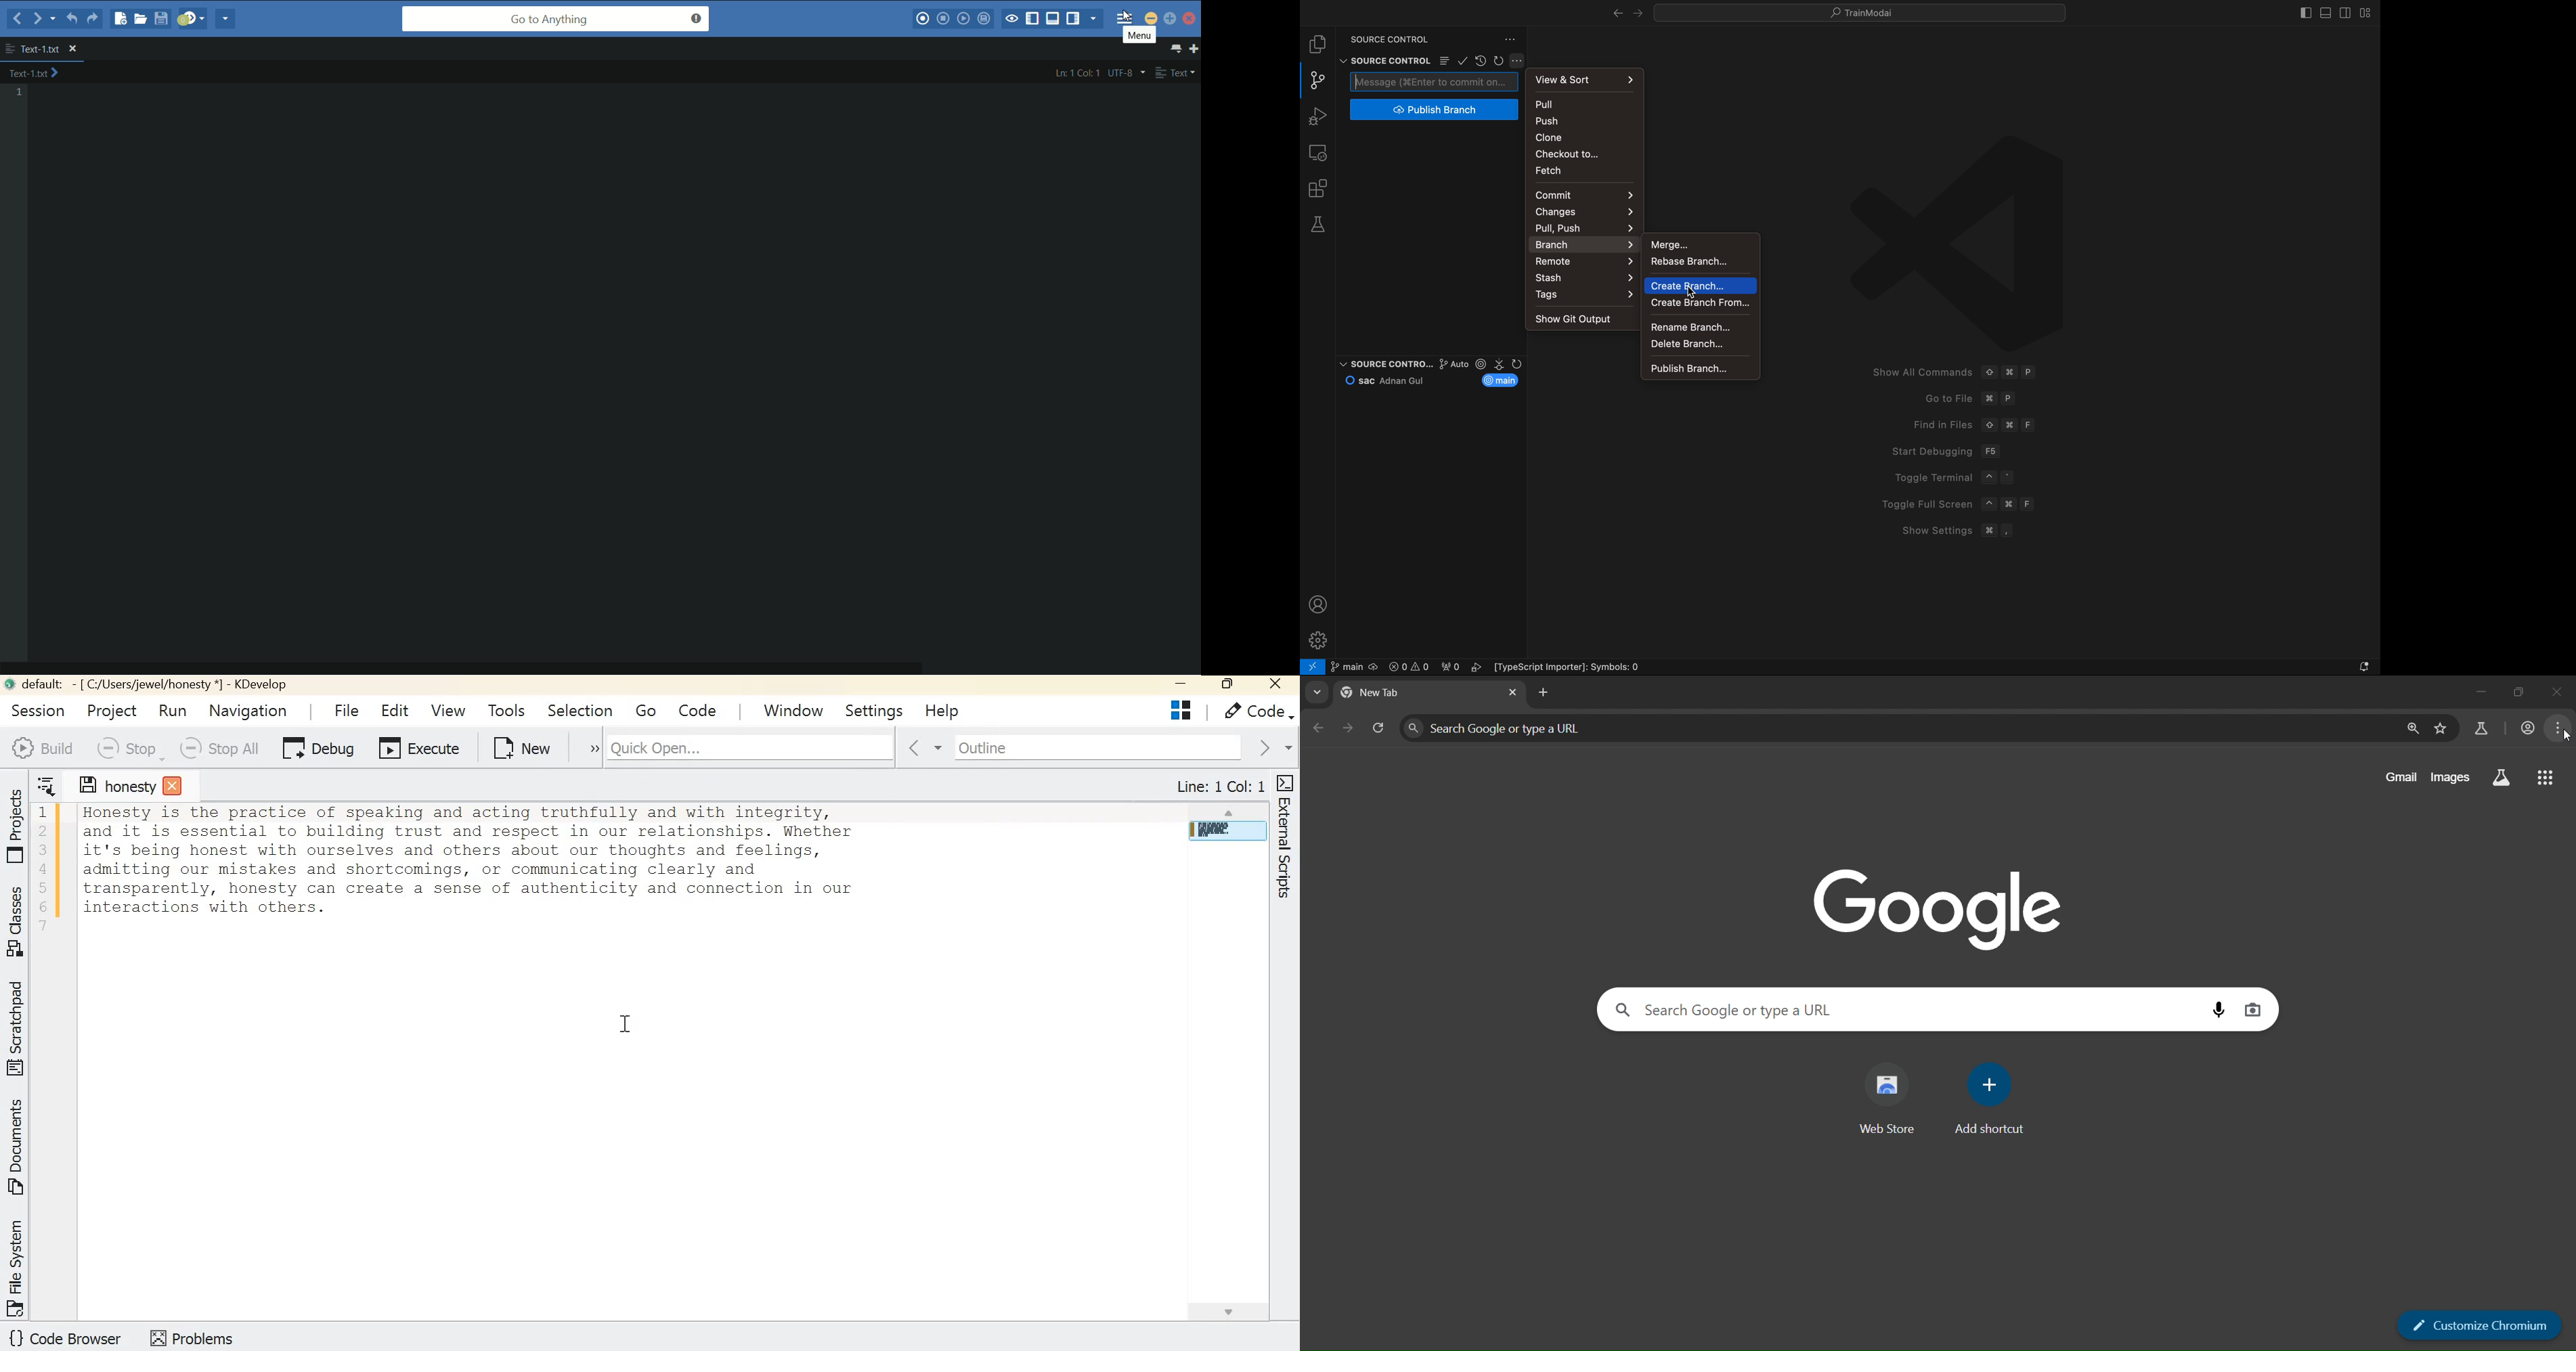 This screenshot has width=2576, height=1372. I want to click on cursor, so click(1125, 18).